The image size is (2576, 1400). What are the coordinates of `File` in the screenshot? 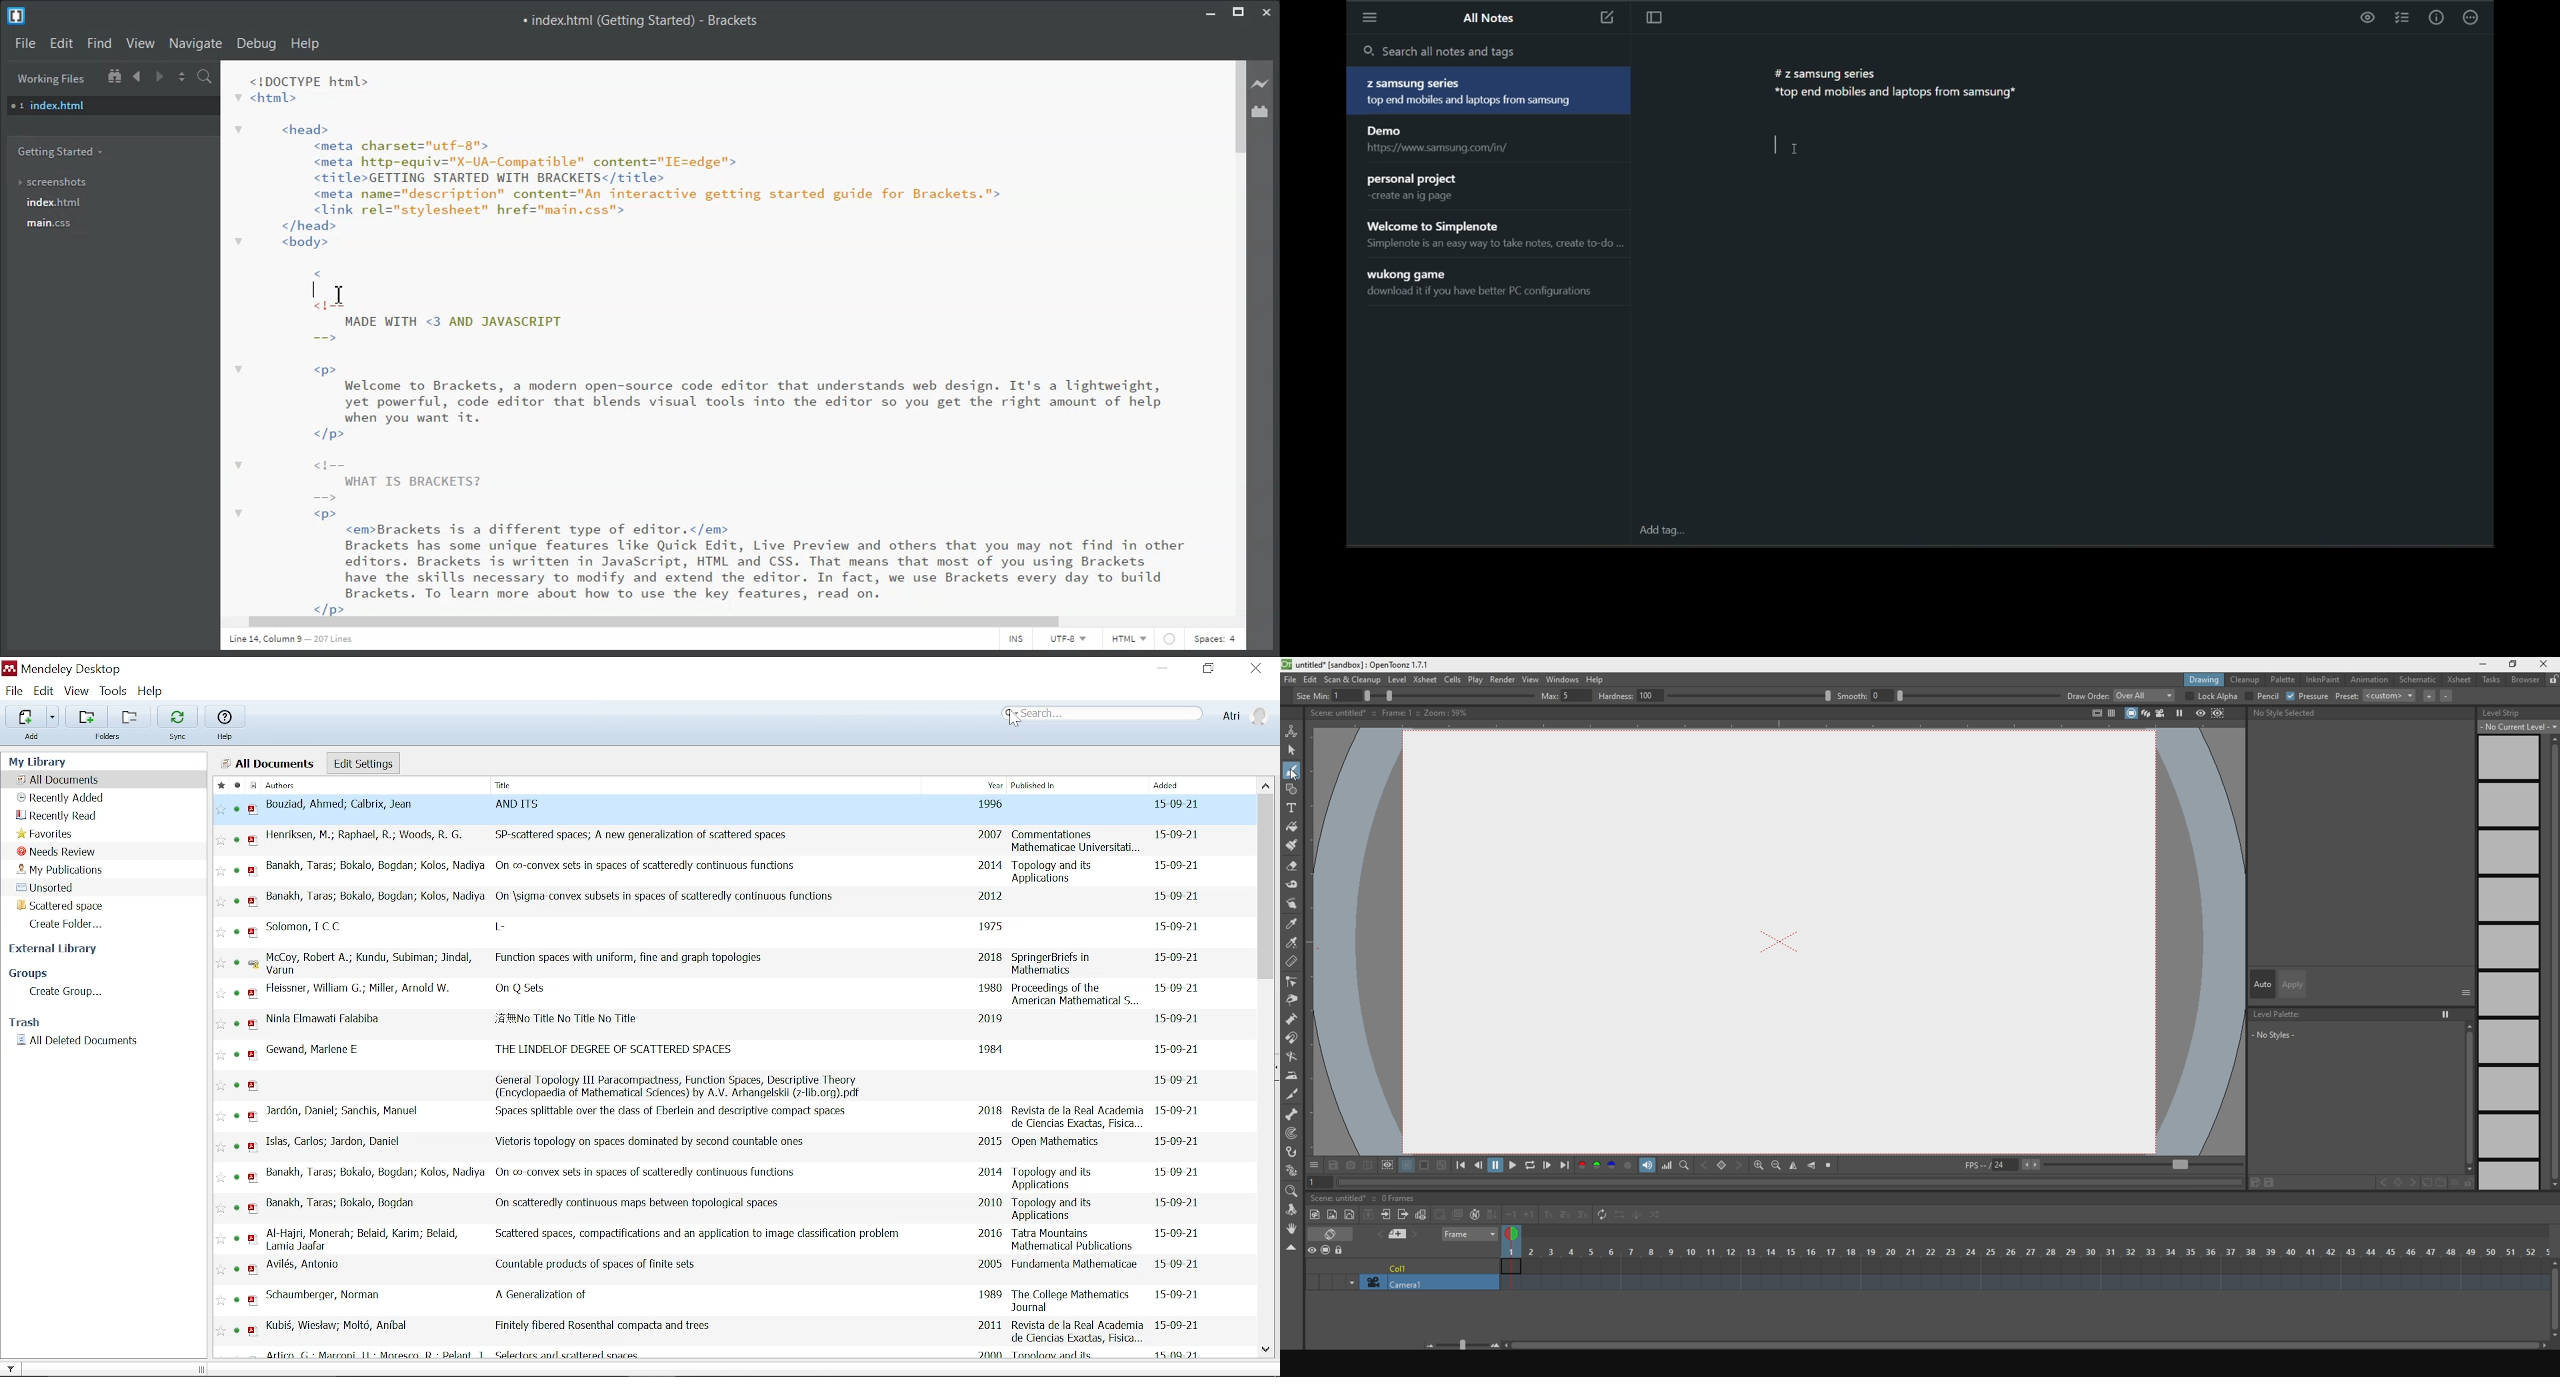 It's located at (15, 690).